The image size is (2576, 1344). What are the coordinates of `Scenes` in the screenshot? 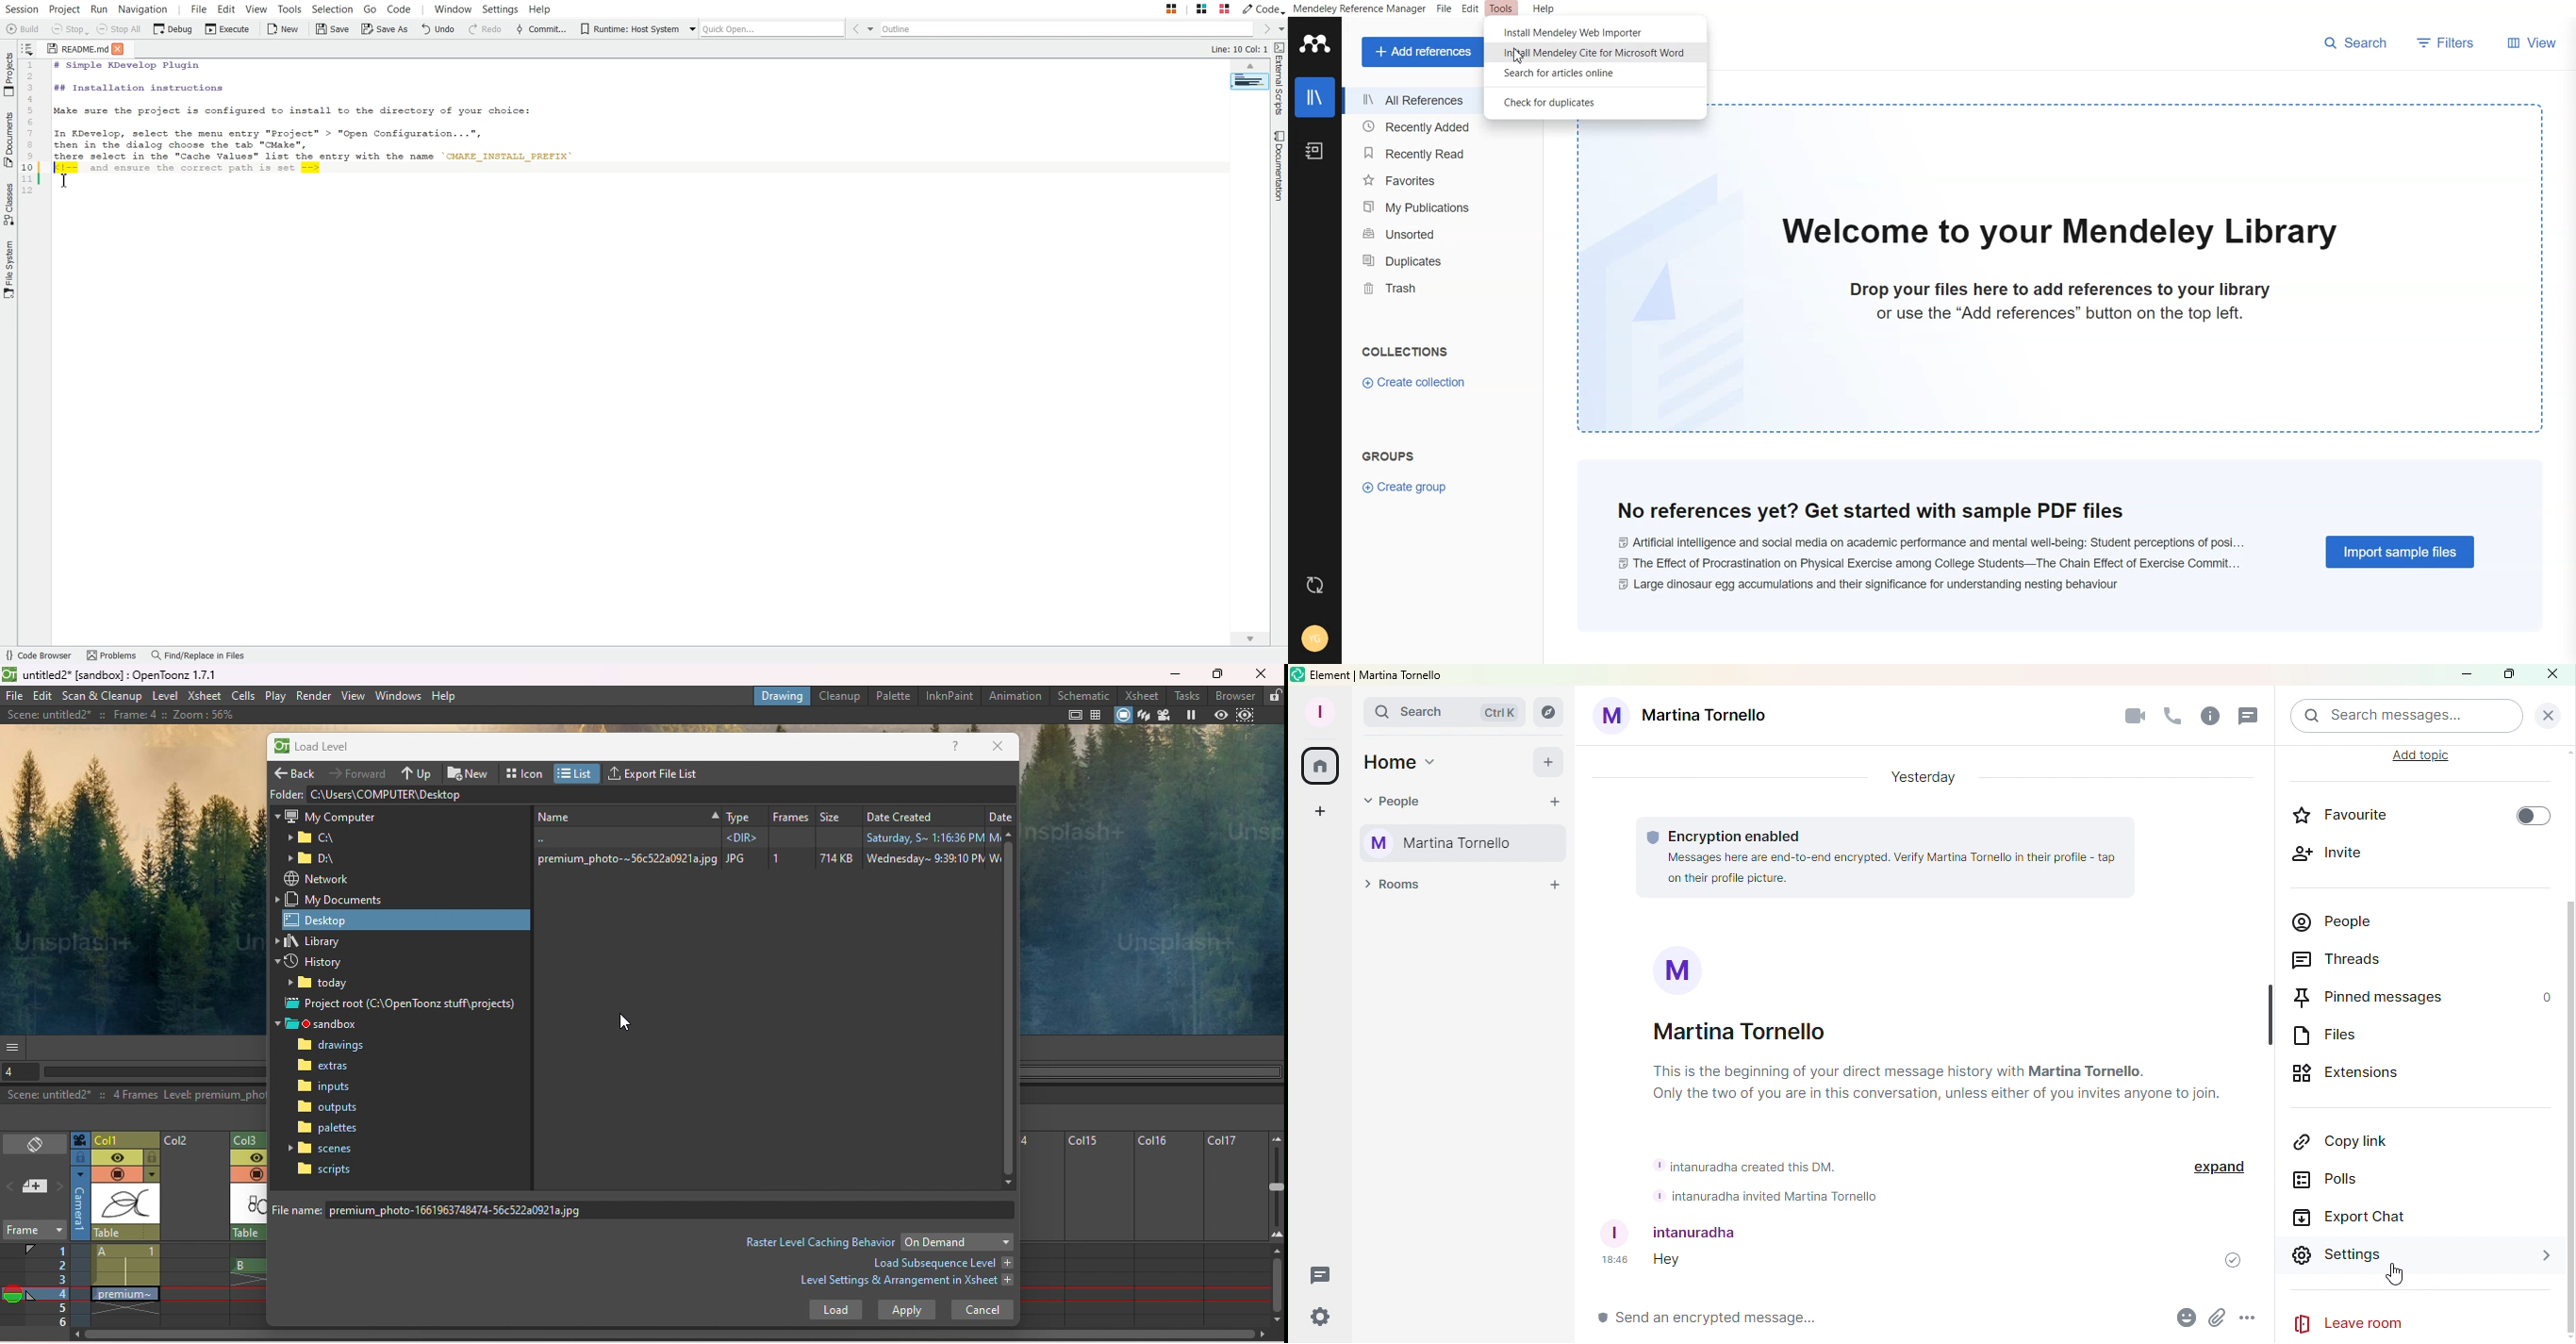 It's located at (324, 1147).